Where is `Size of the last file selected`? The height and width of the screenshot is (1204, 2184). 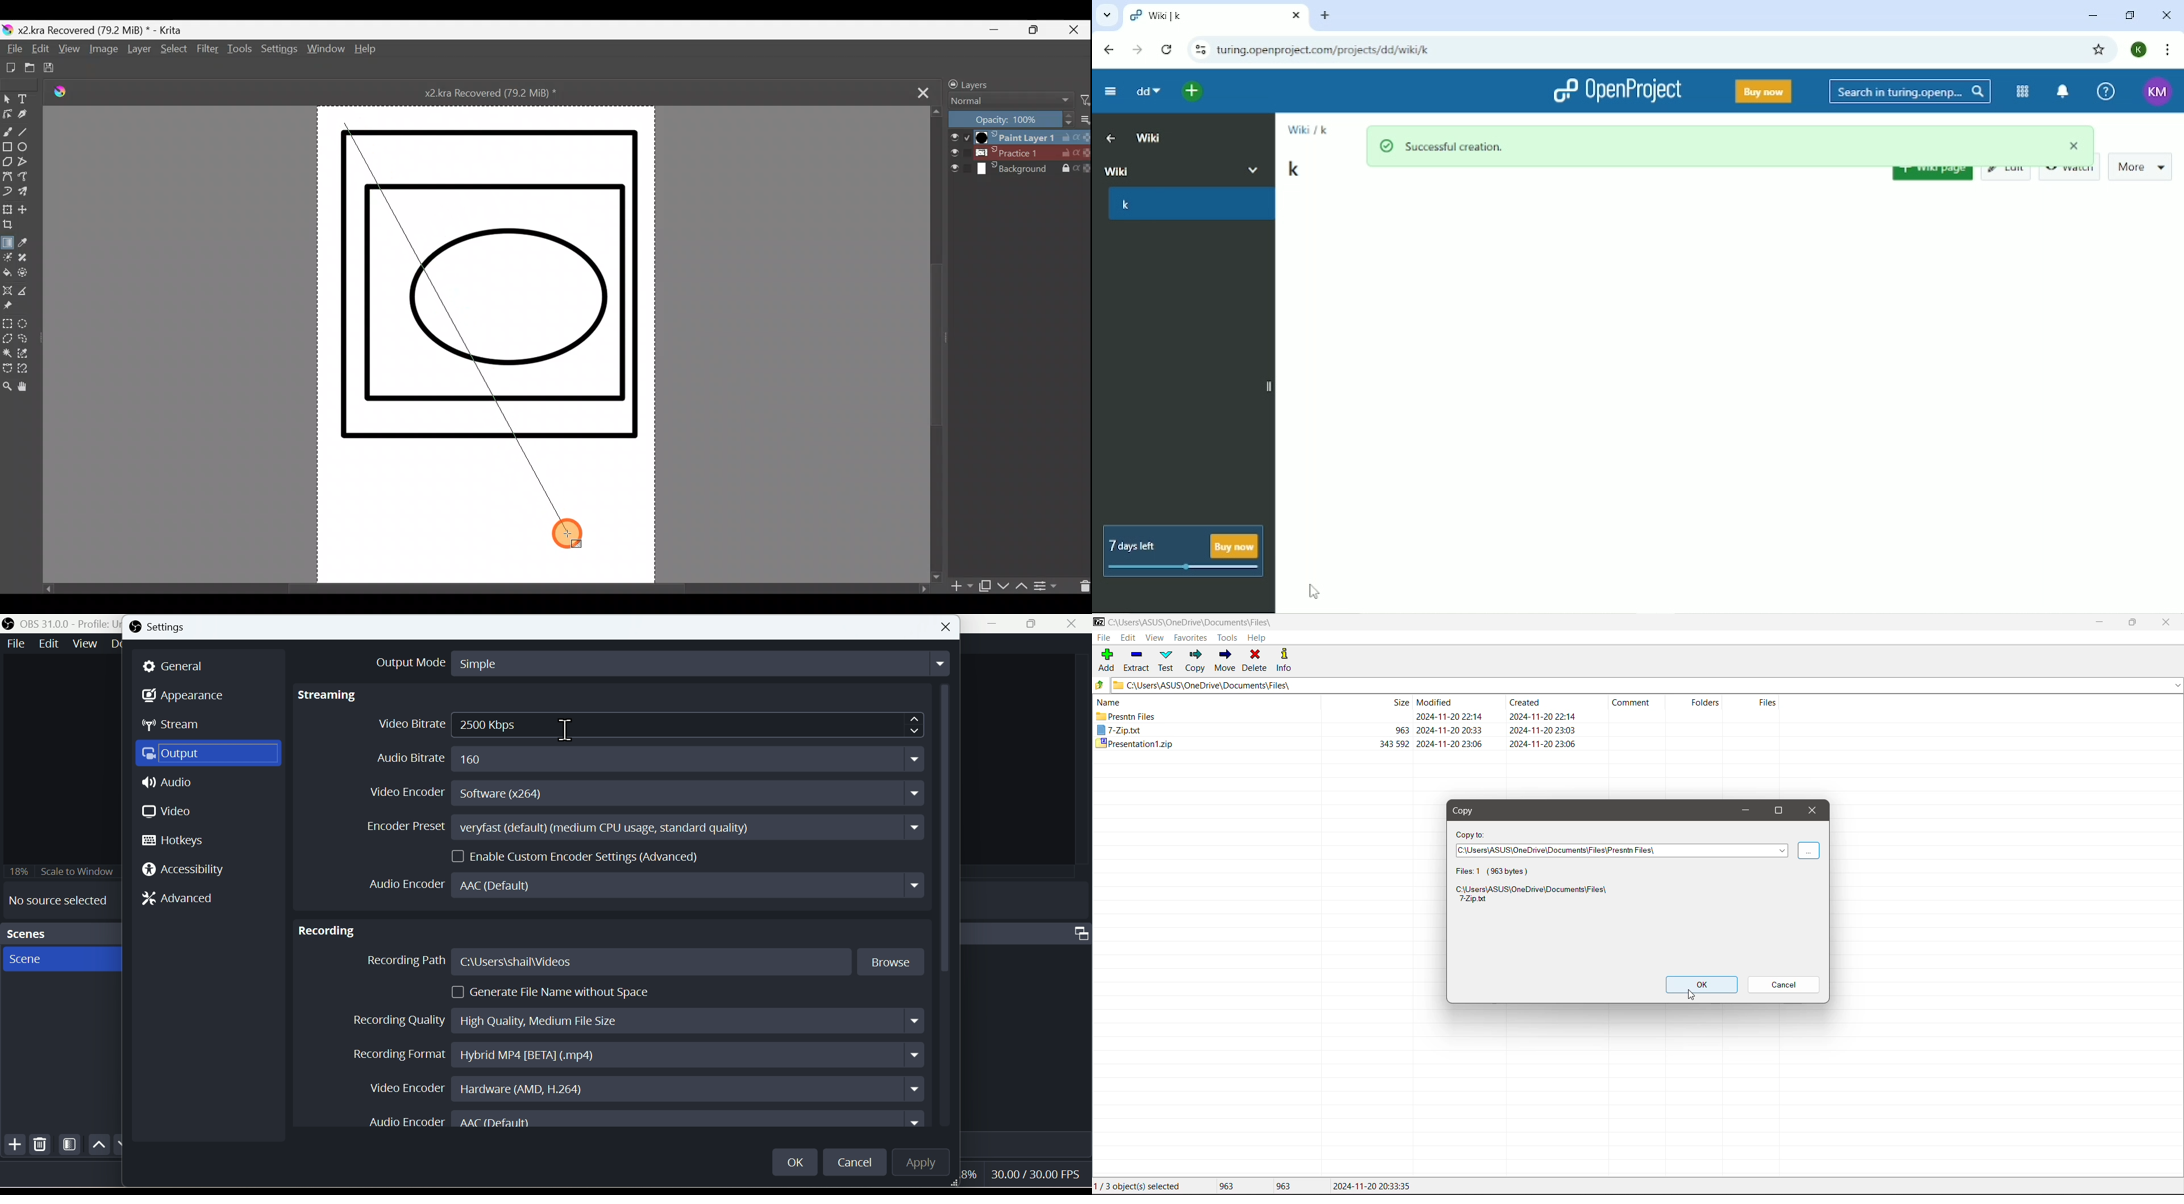 Size of the last file selected is located at coordinates (1283, 1186).